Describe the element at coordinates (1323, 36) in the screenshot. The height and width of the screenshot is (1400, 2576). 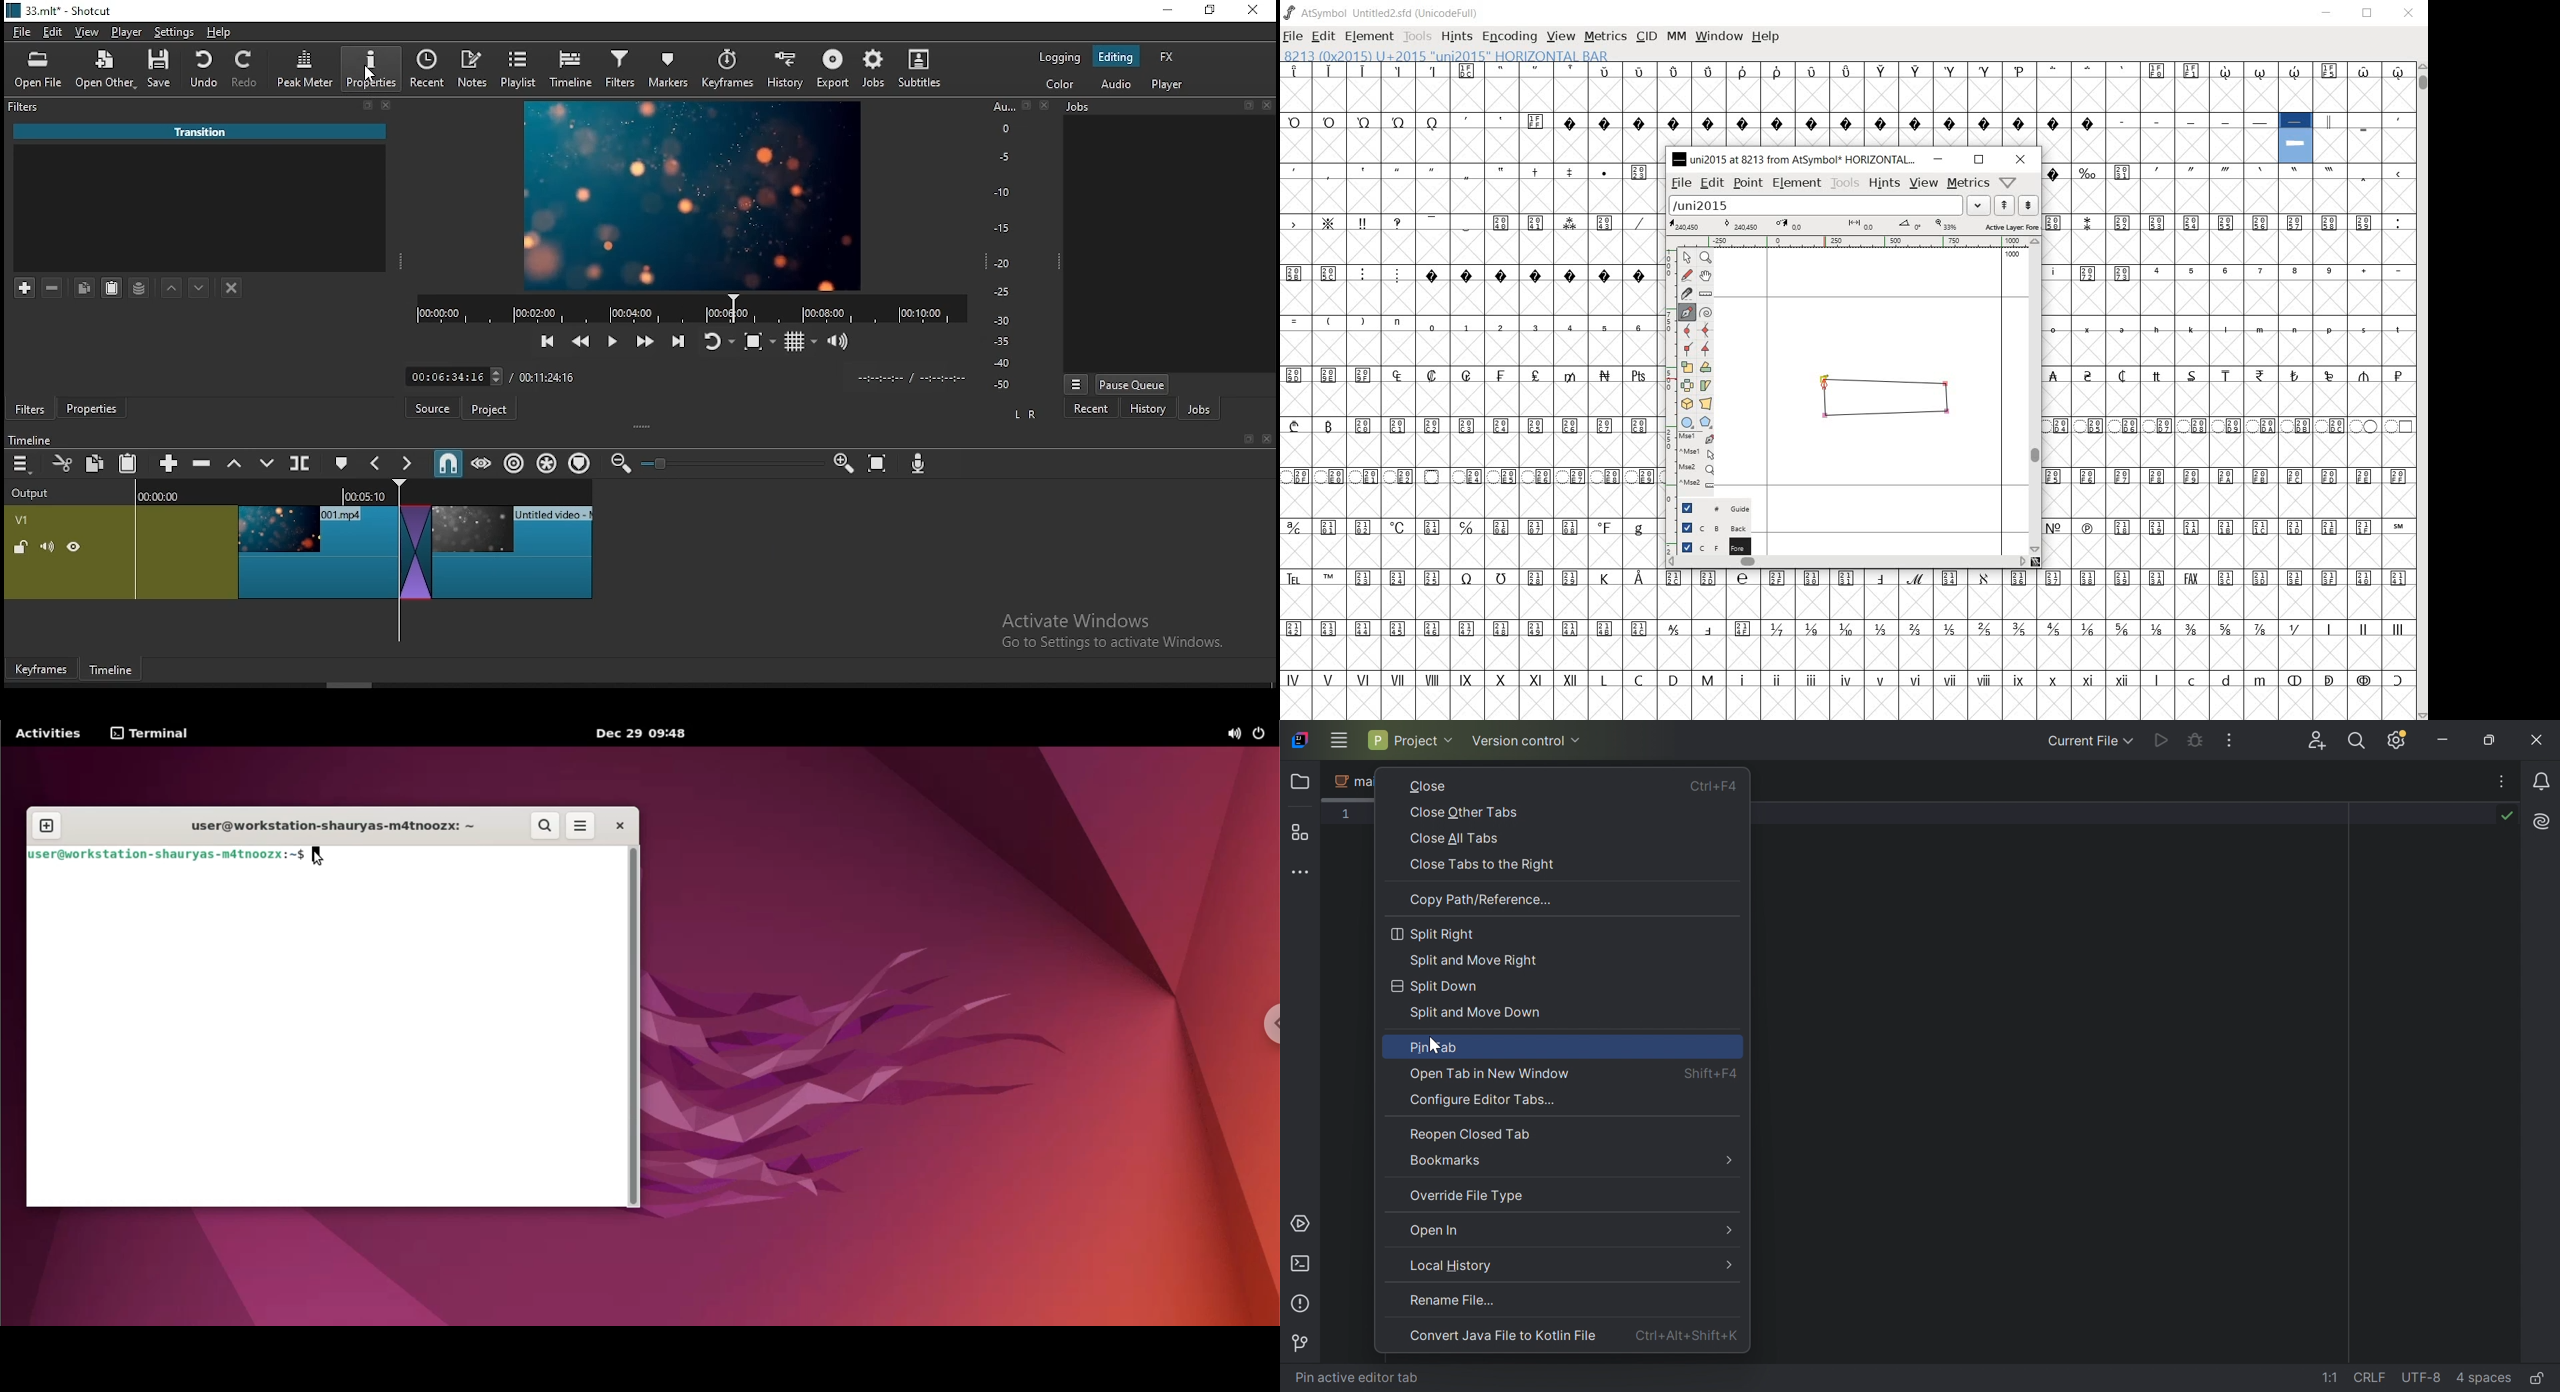
I see `EDIT` at that location.